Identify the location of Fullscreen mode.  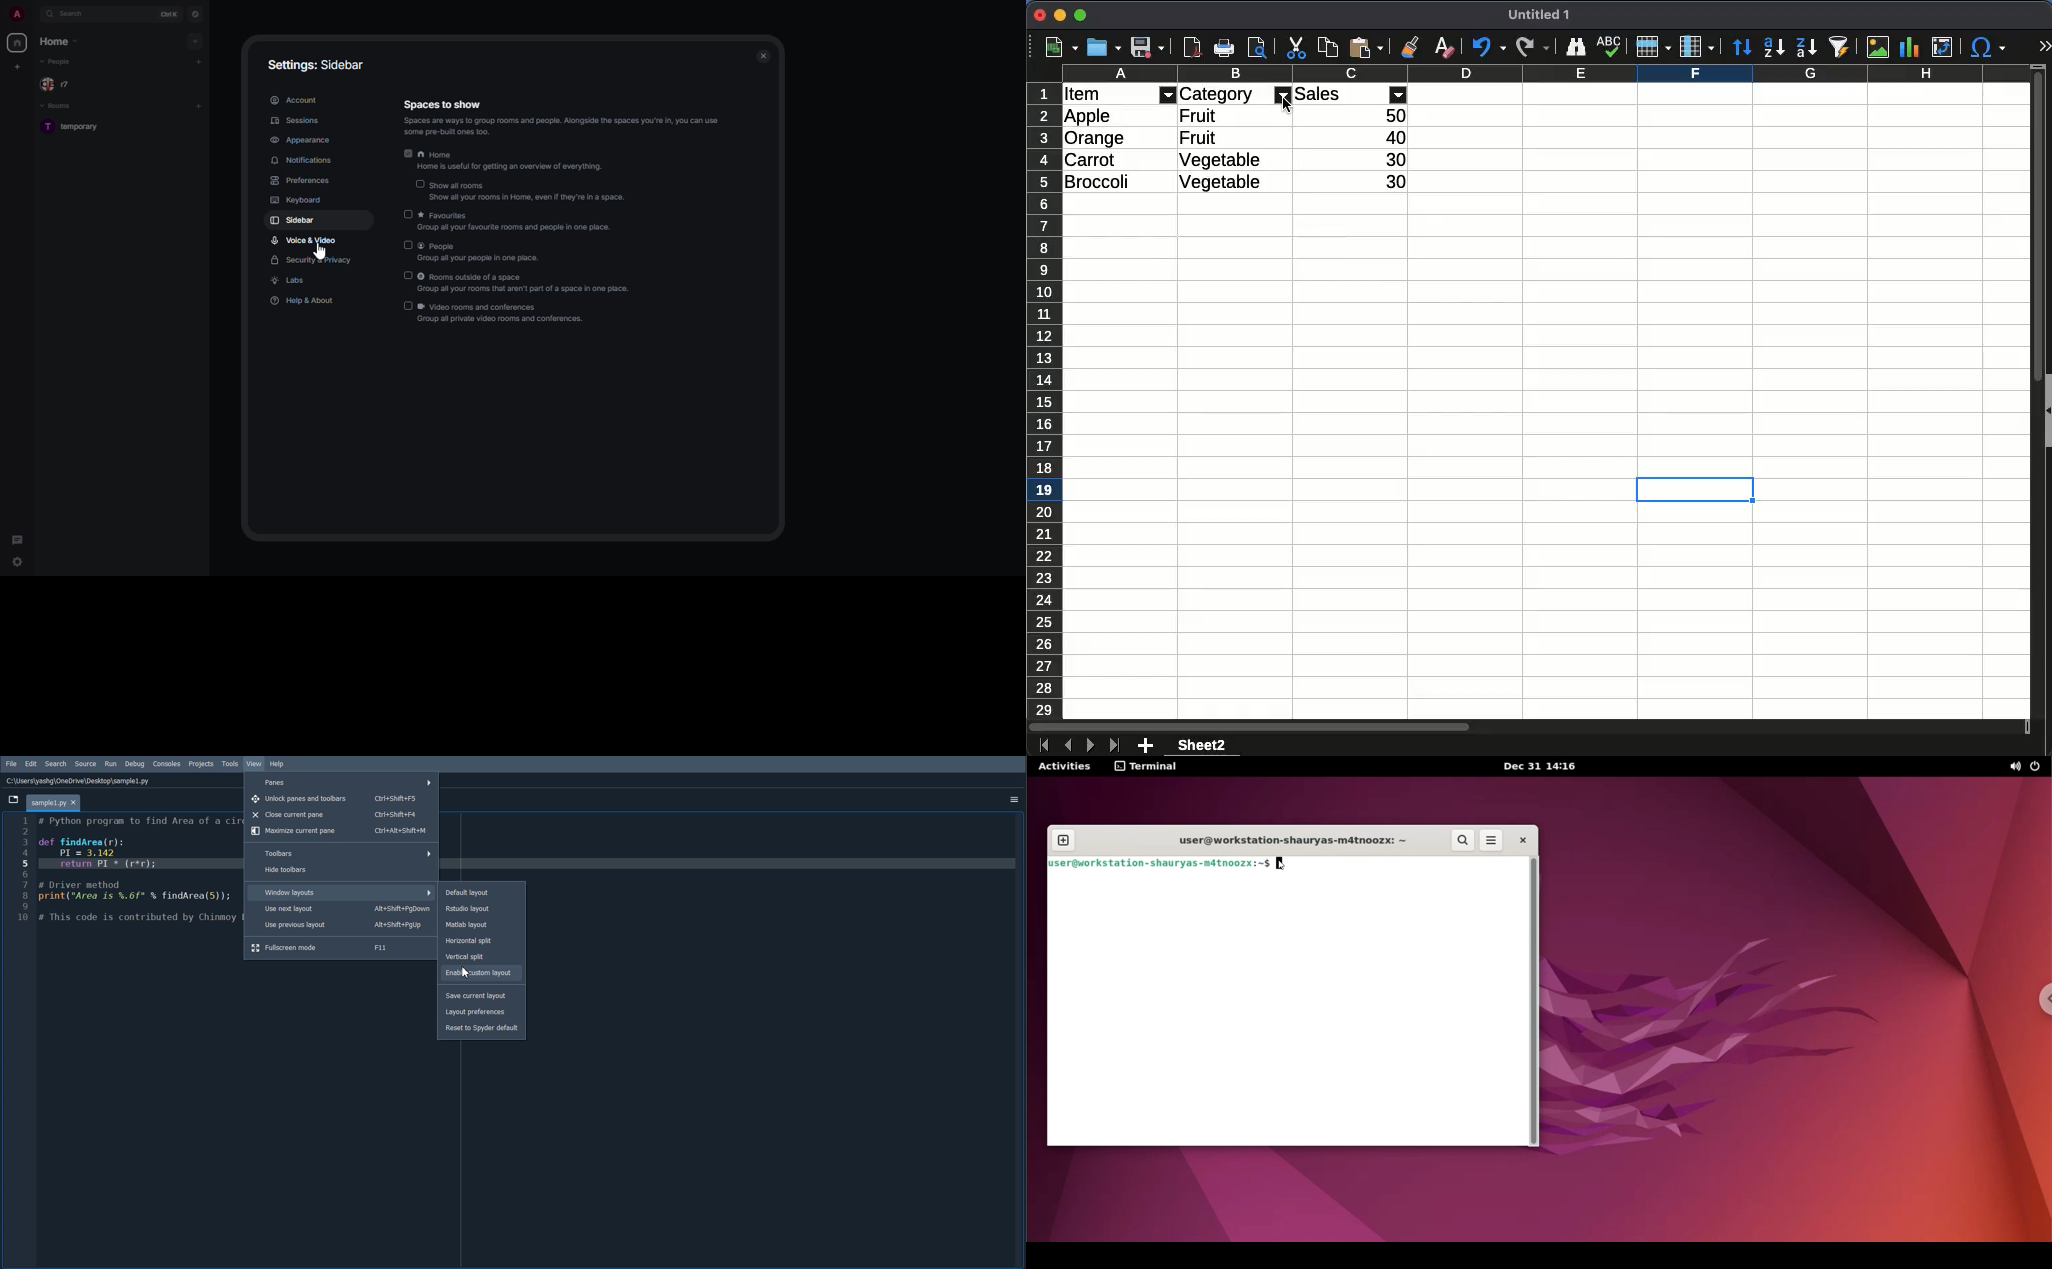
(340, 947).